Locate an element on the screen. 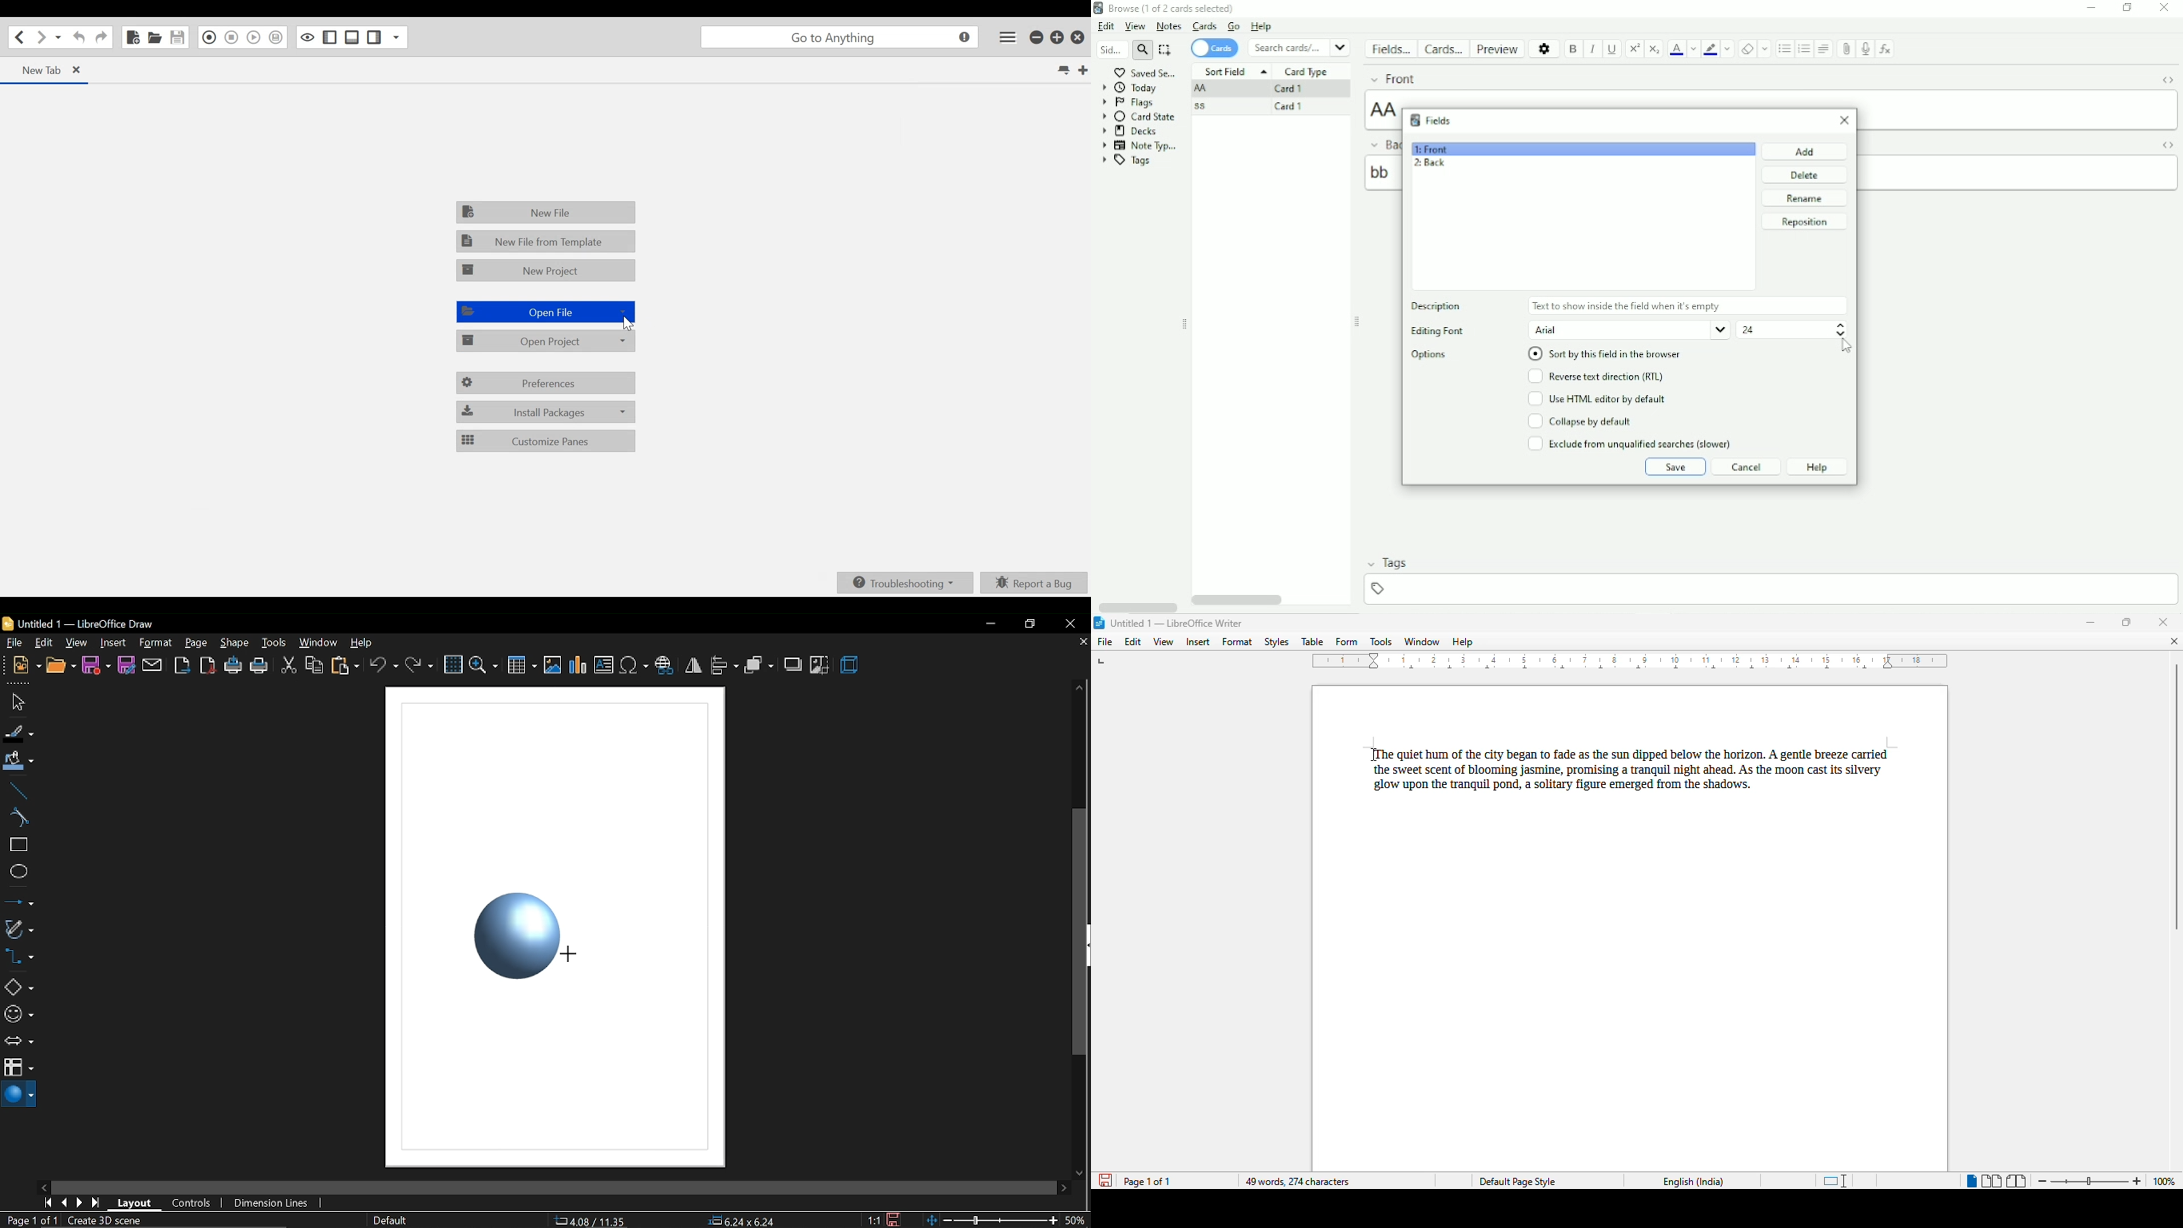 The image size is (2184, 1232). dimension lines is located at coordinates (277, 1204).